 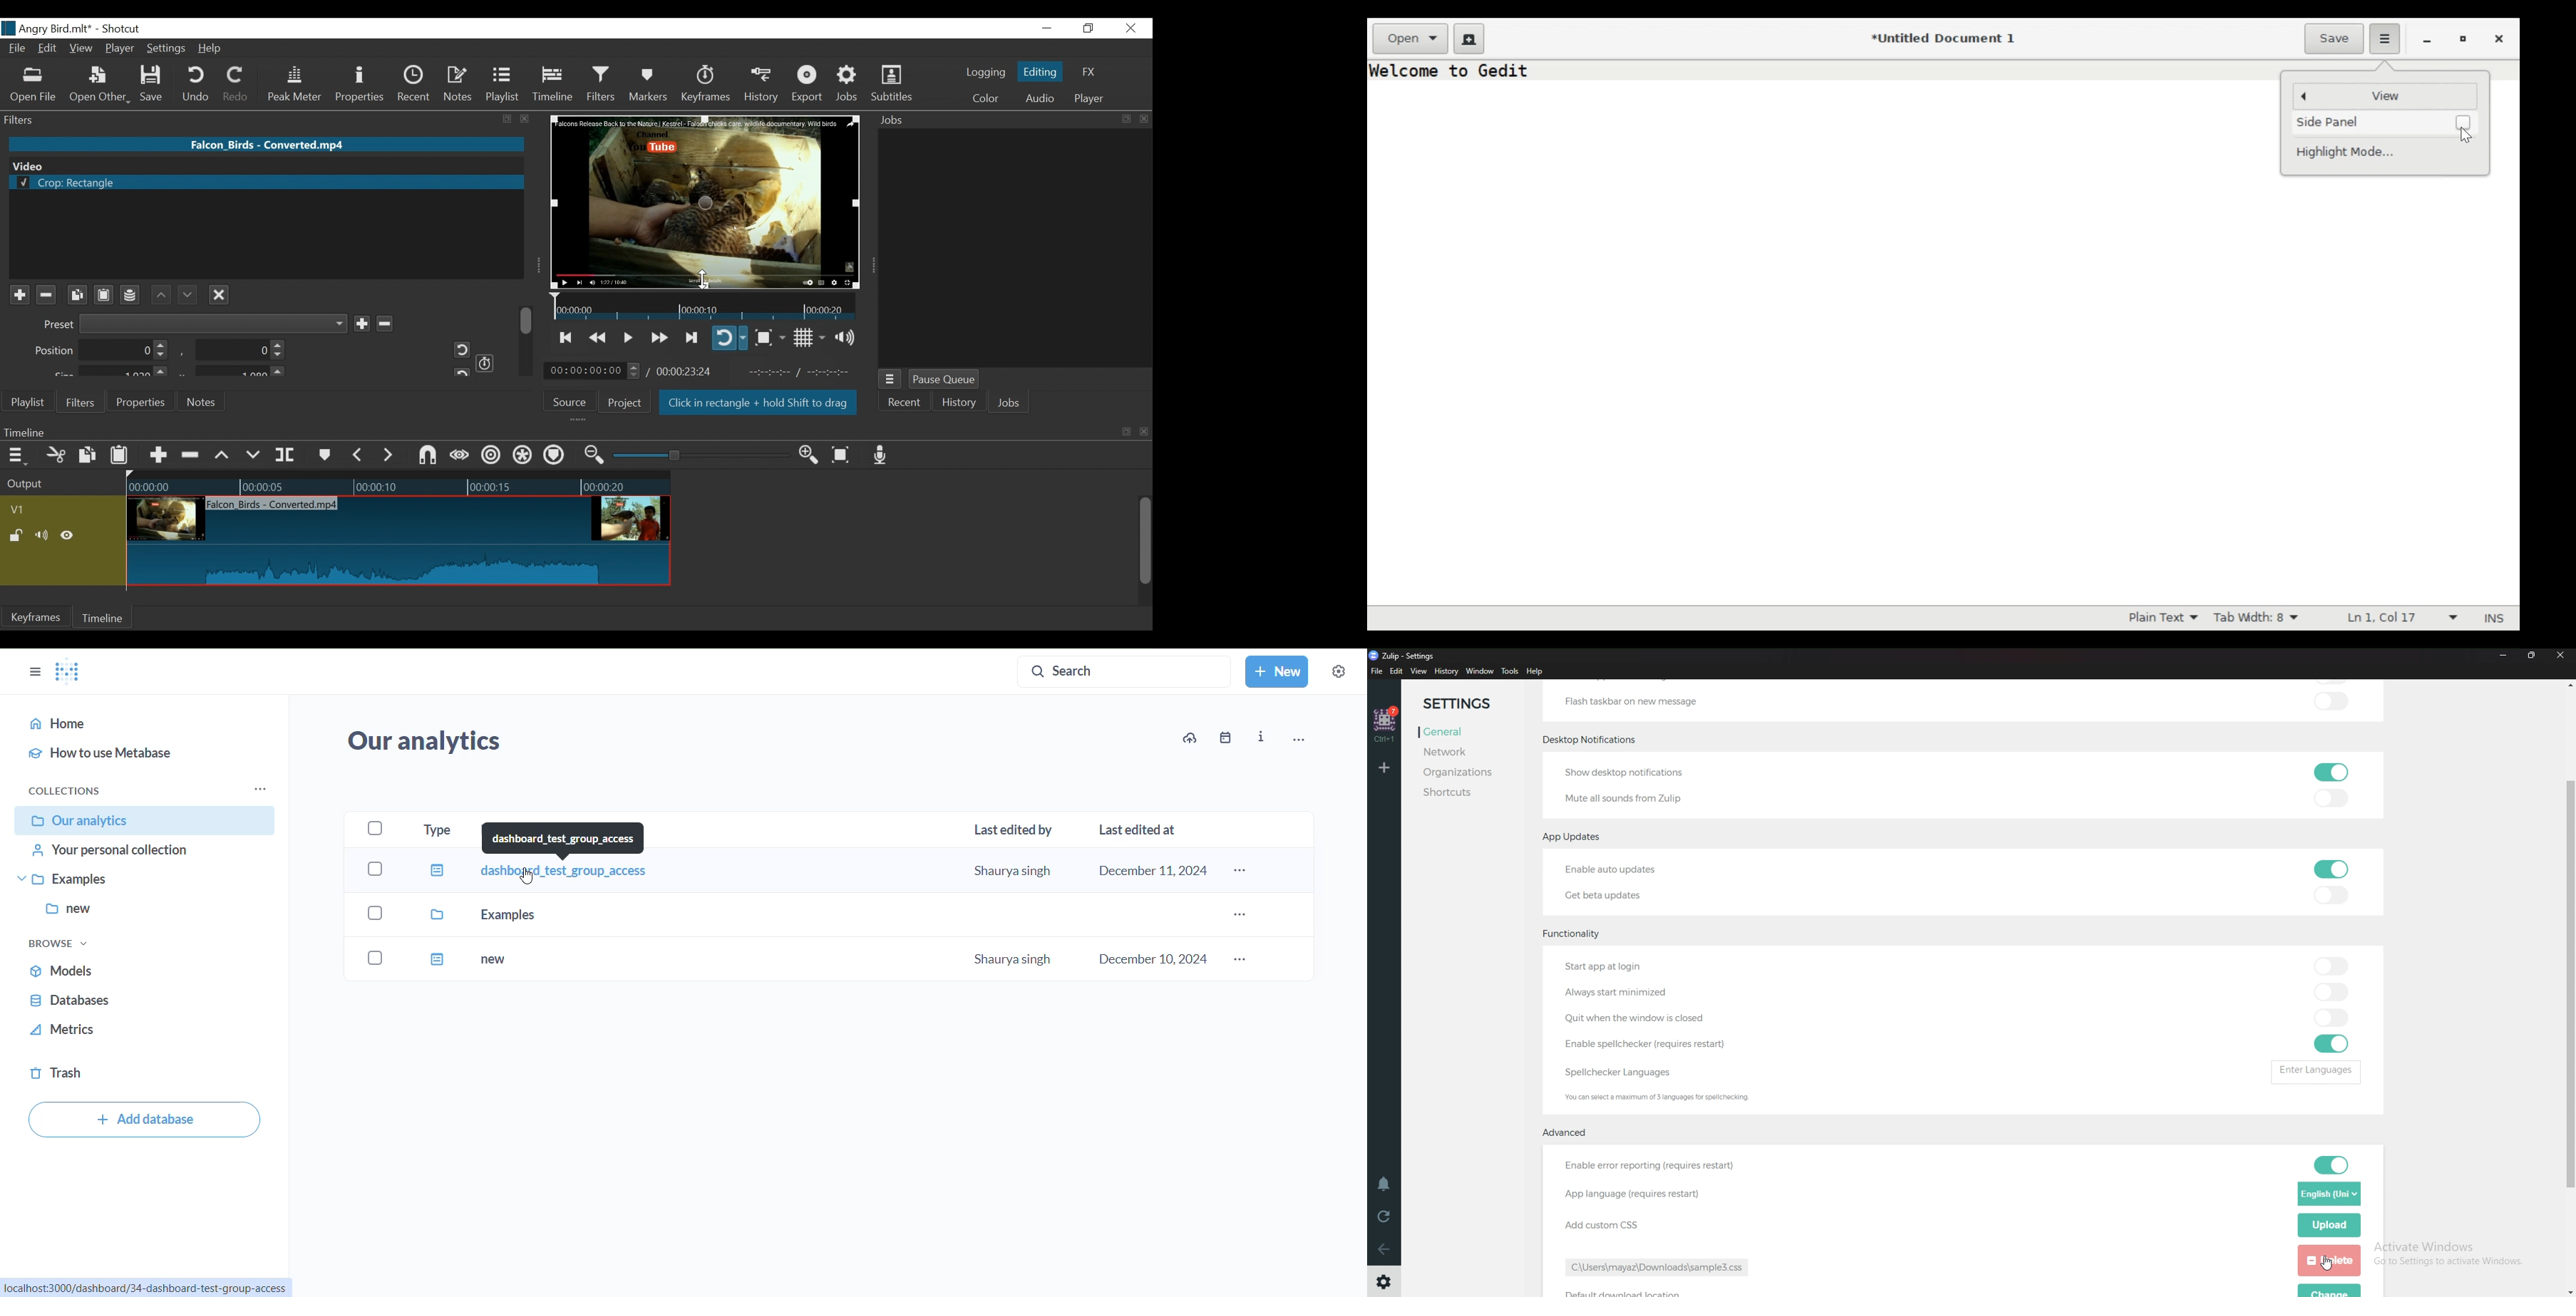 I want to click on close, so click(x=526, y=119).